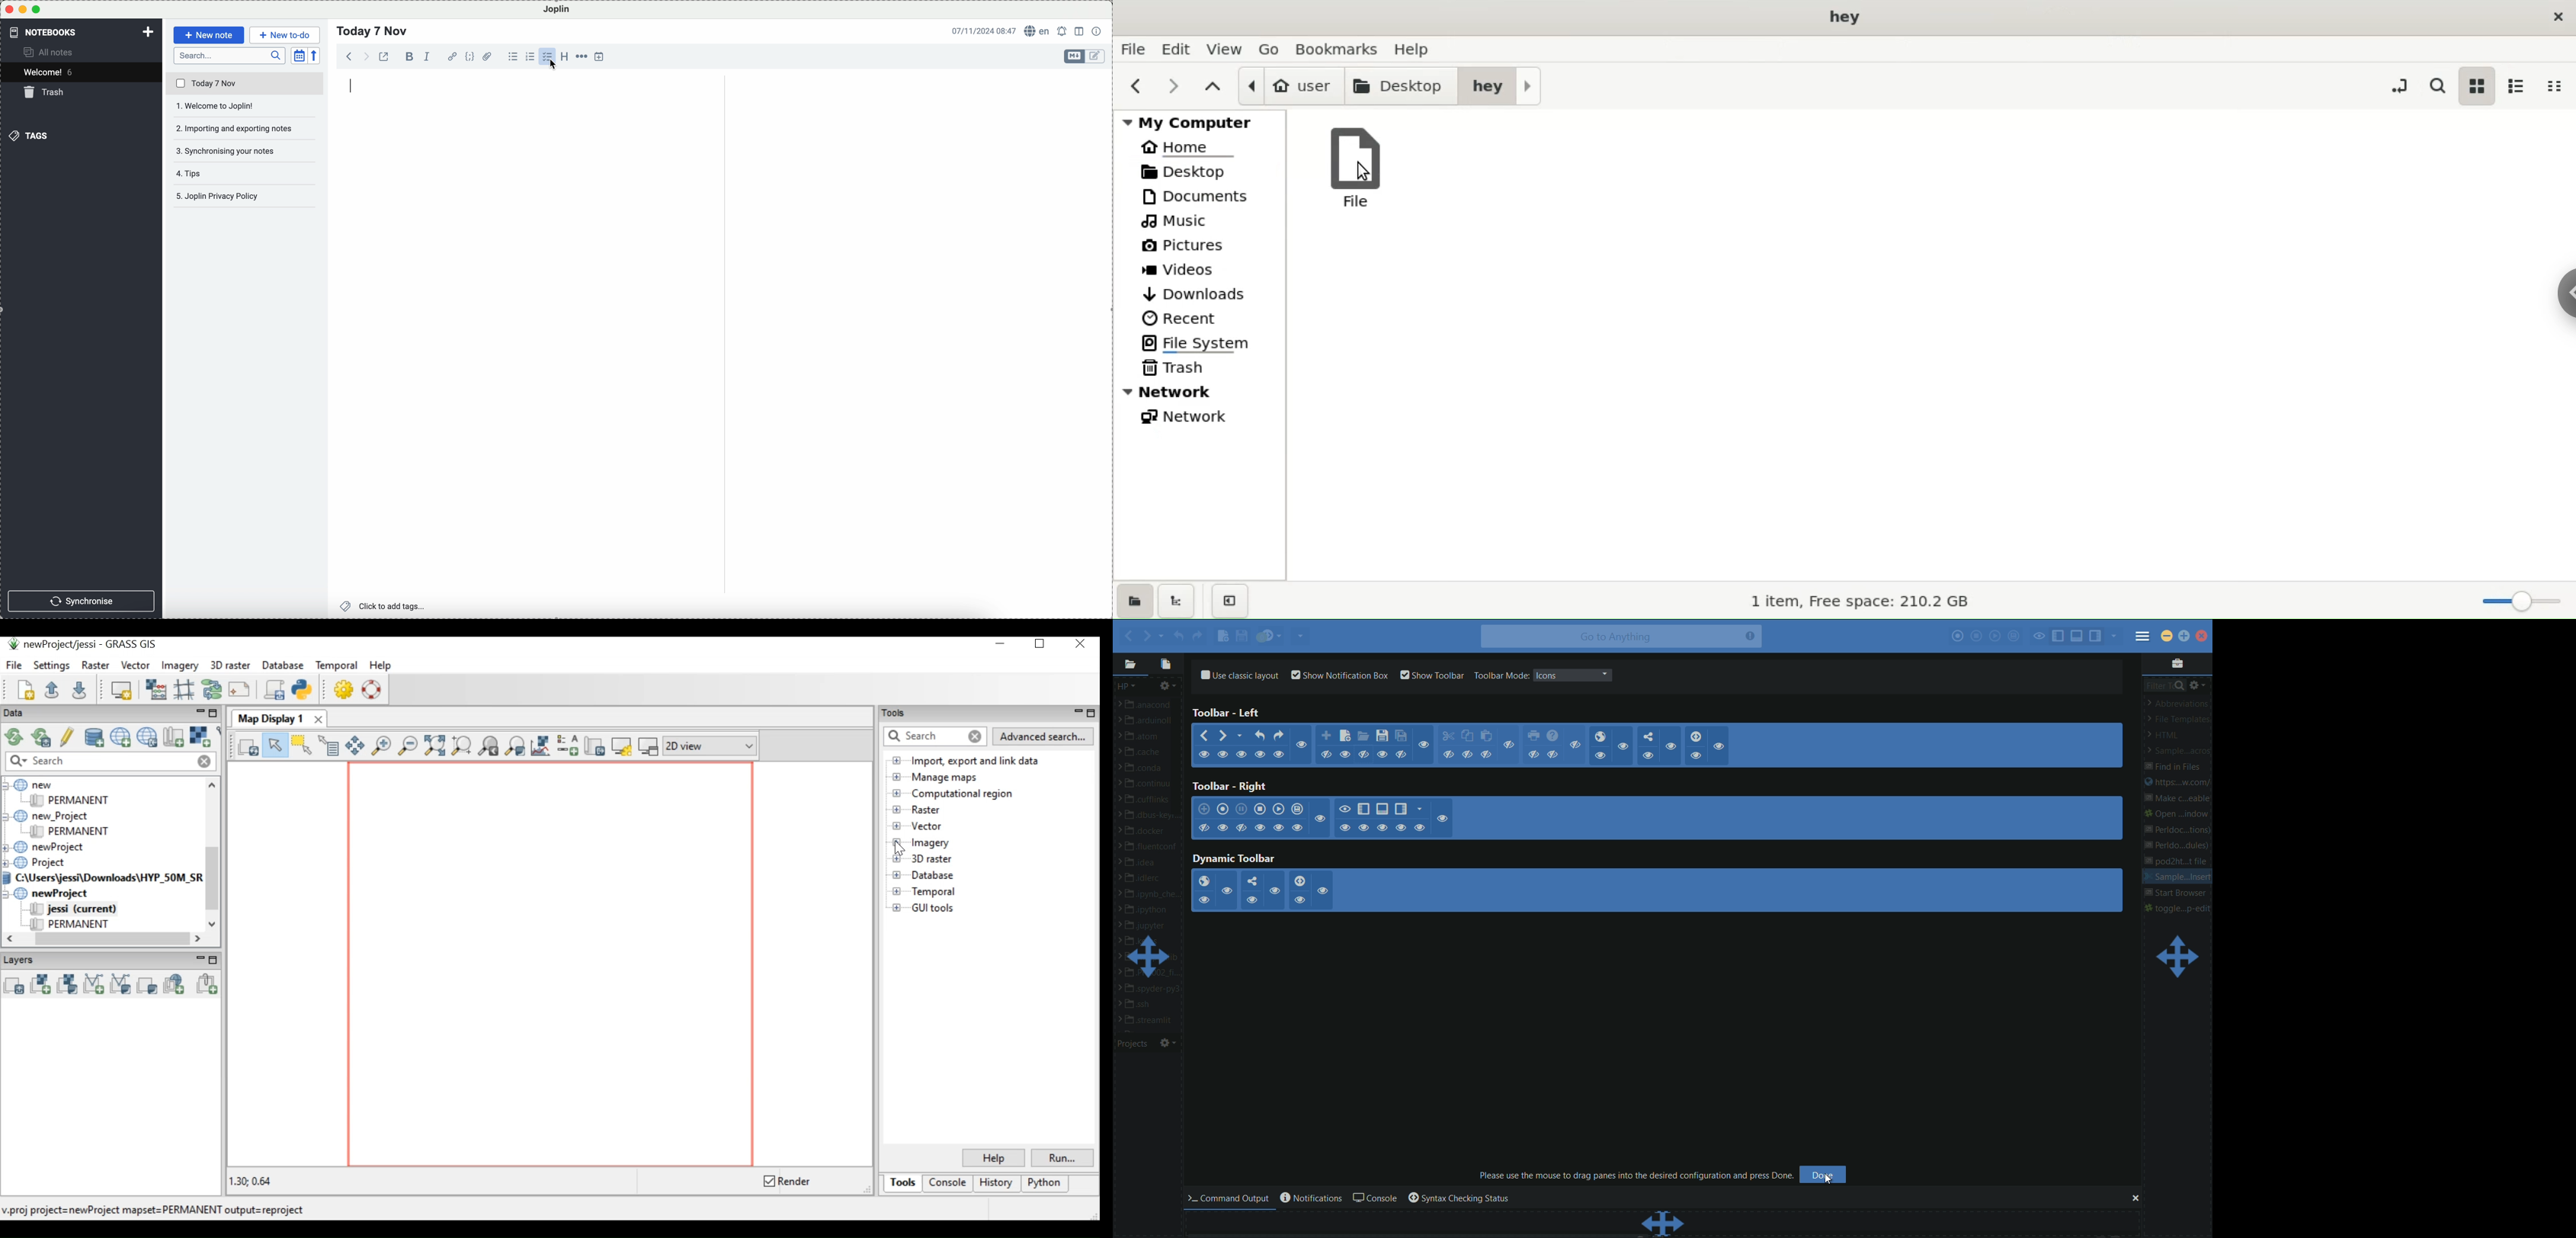 This screenshot has width=2576, height=1260. Describe the element at coordinates (1150, 957) in the screenshot. I see `change layout` at that location.